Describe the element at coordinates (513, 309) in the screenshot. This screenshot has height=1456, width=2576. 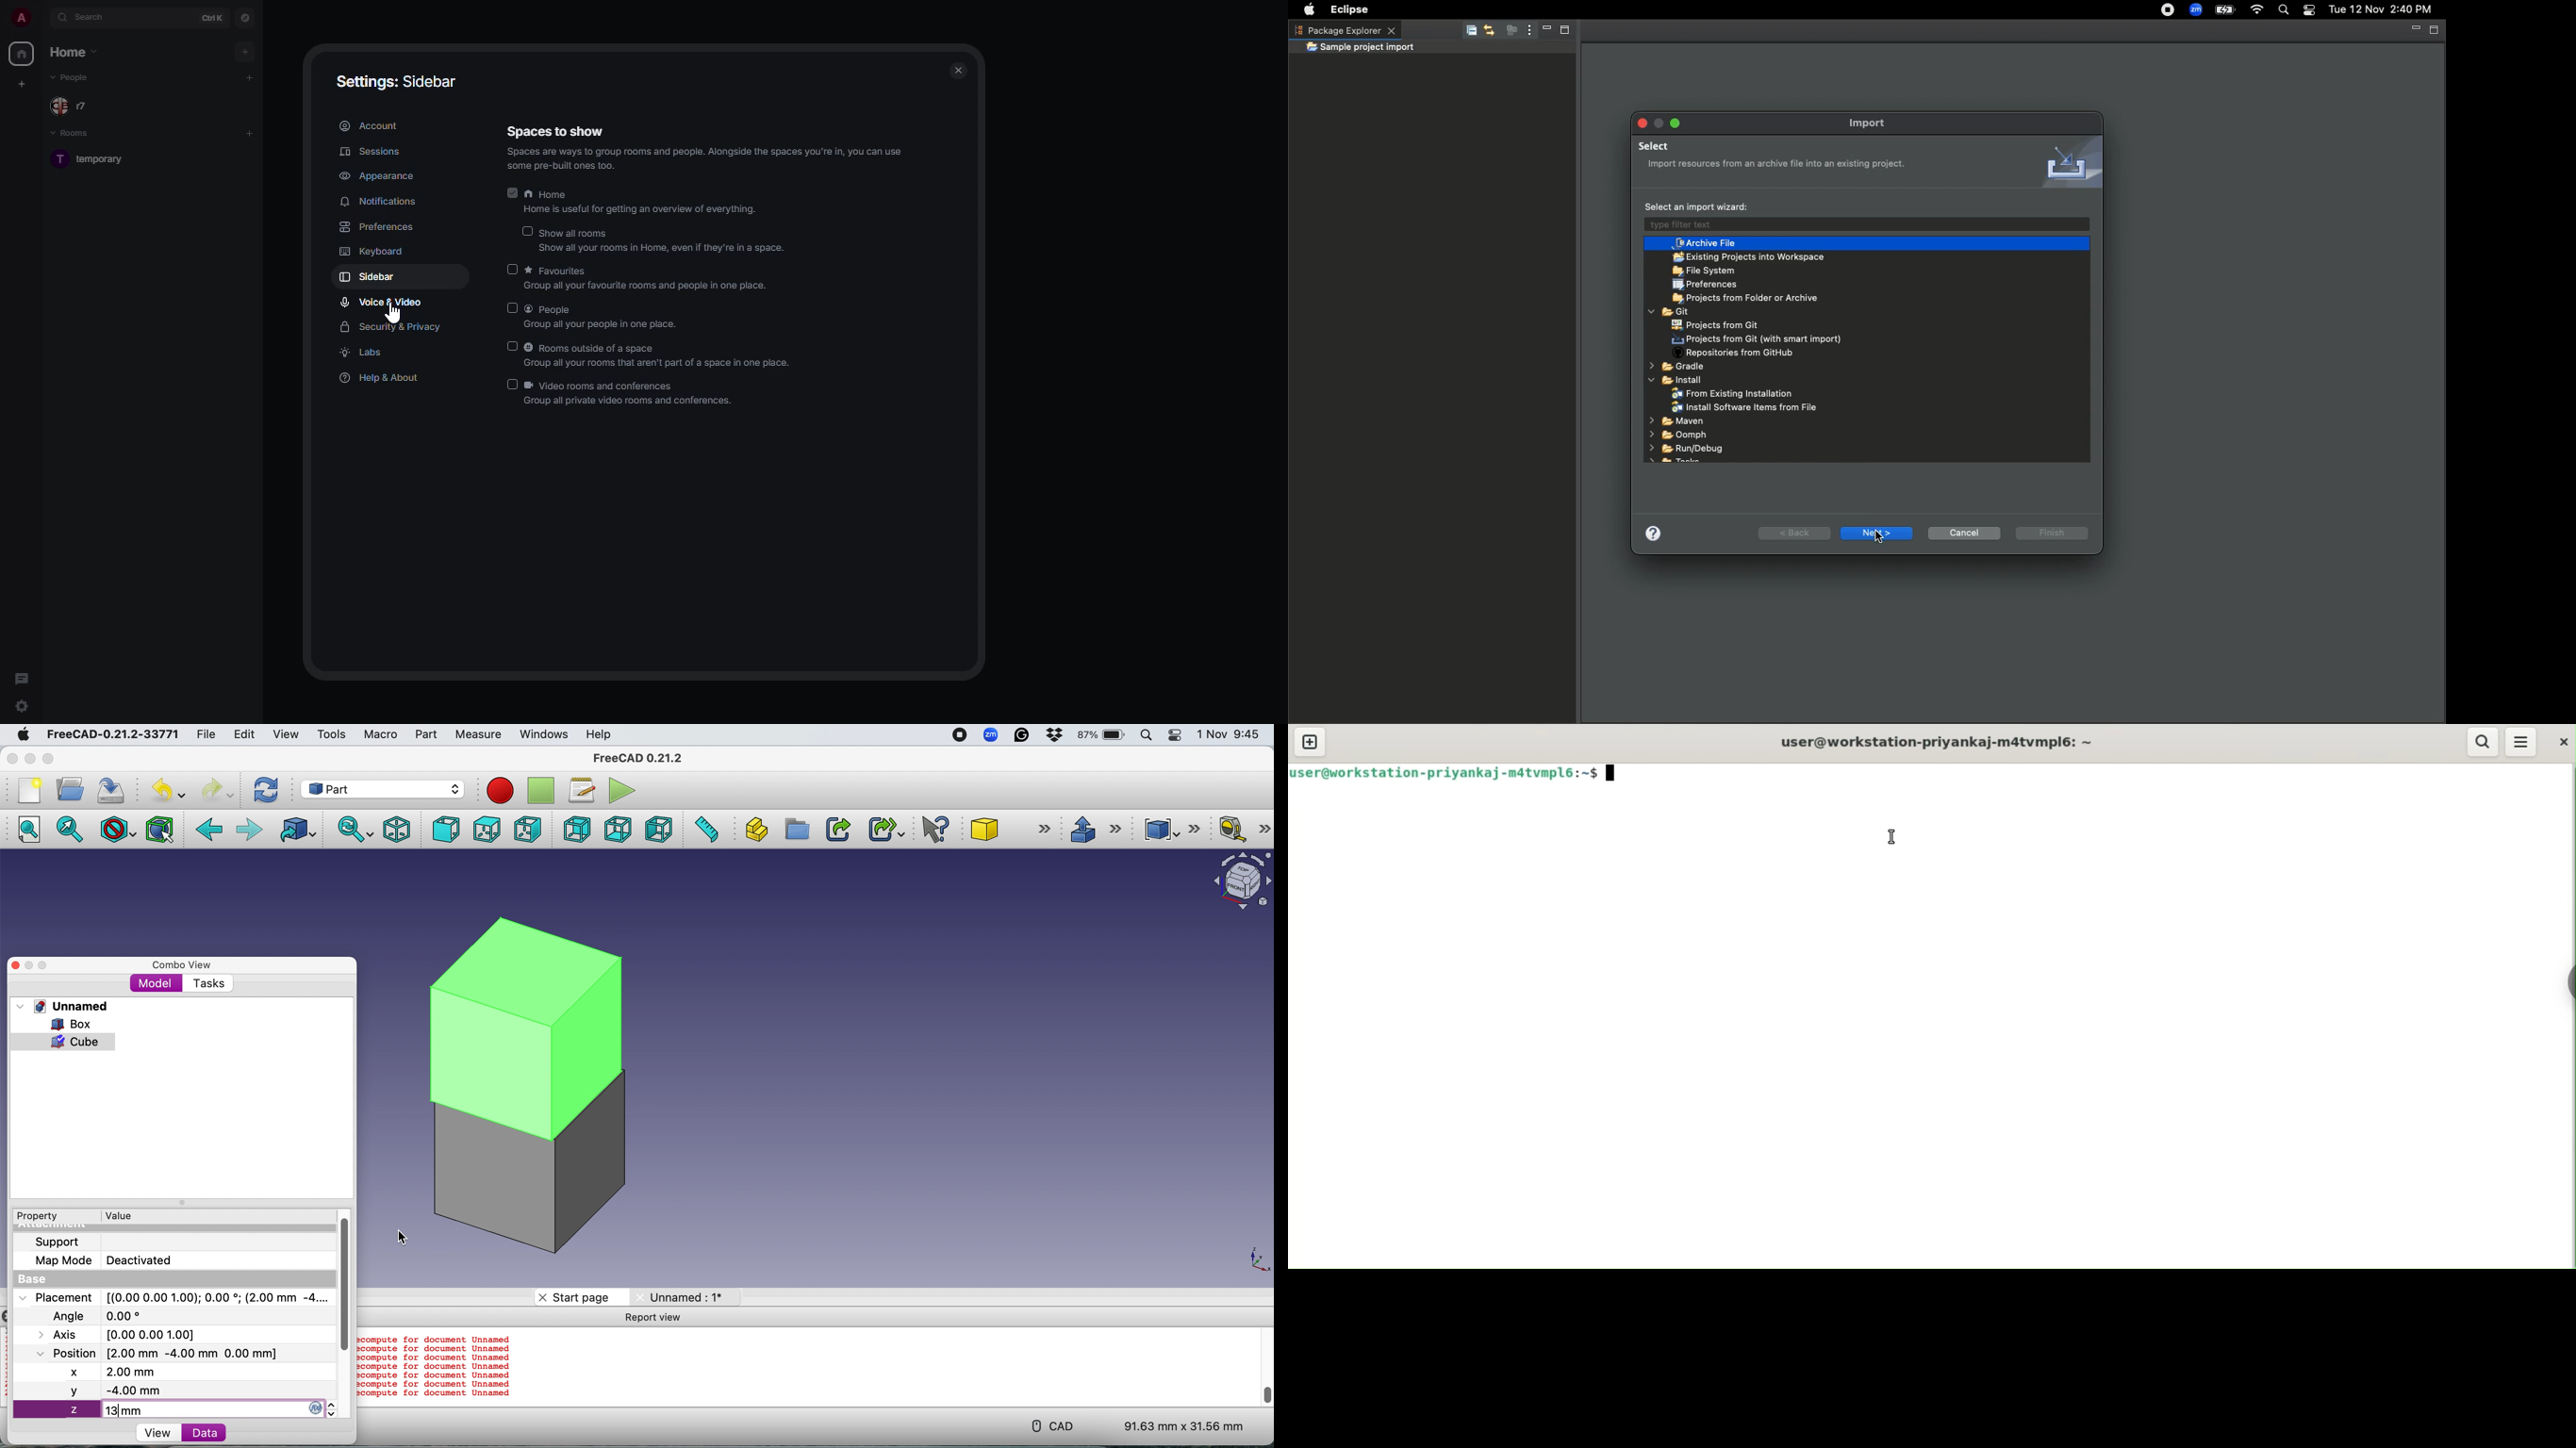
I see `disabled` at that location.